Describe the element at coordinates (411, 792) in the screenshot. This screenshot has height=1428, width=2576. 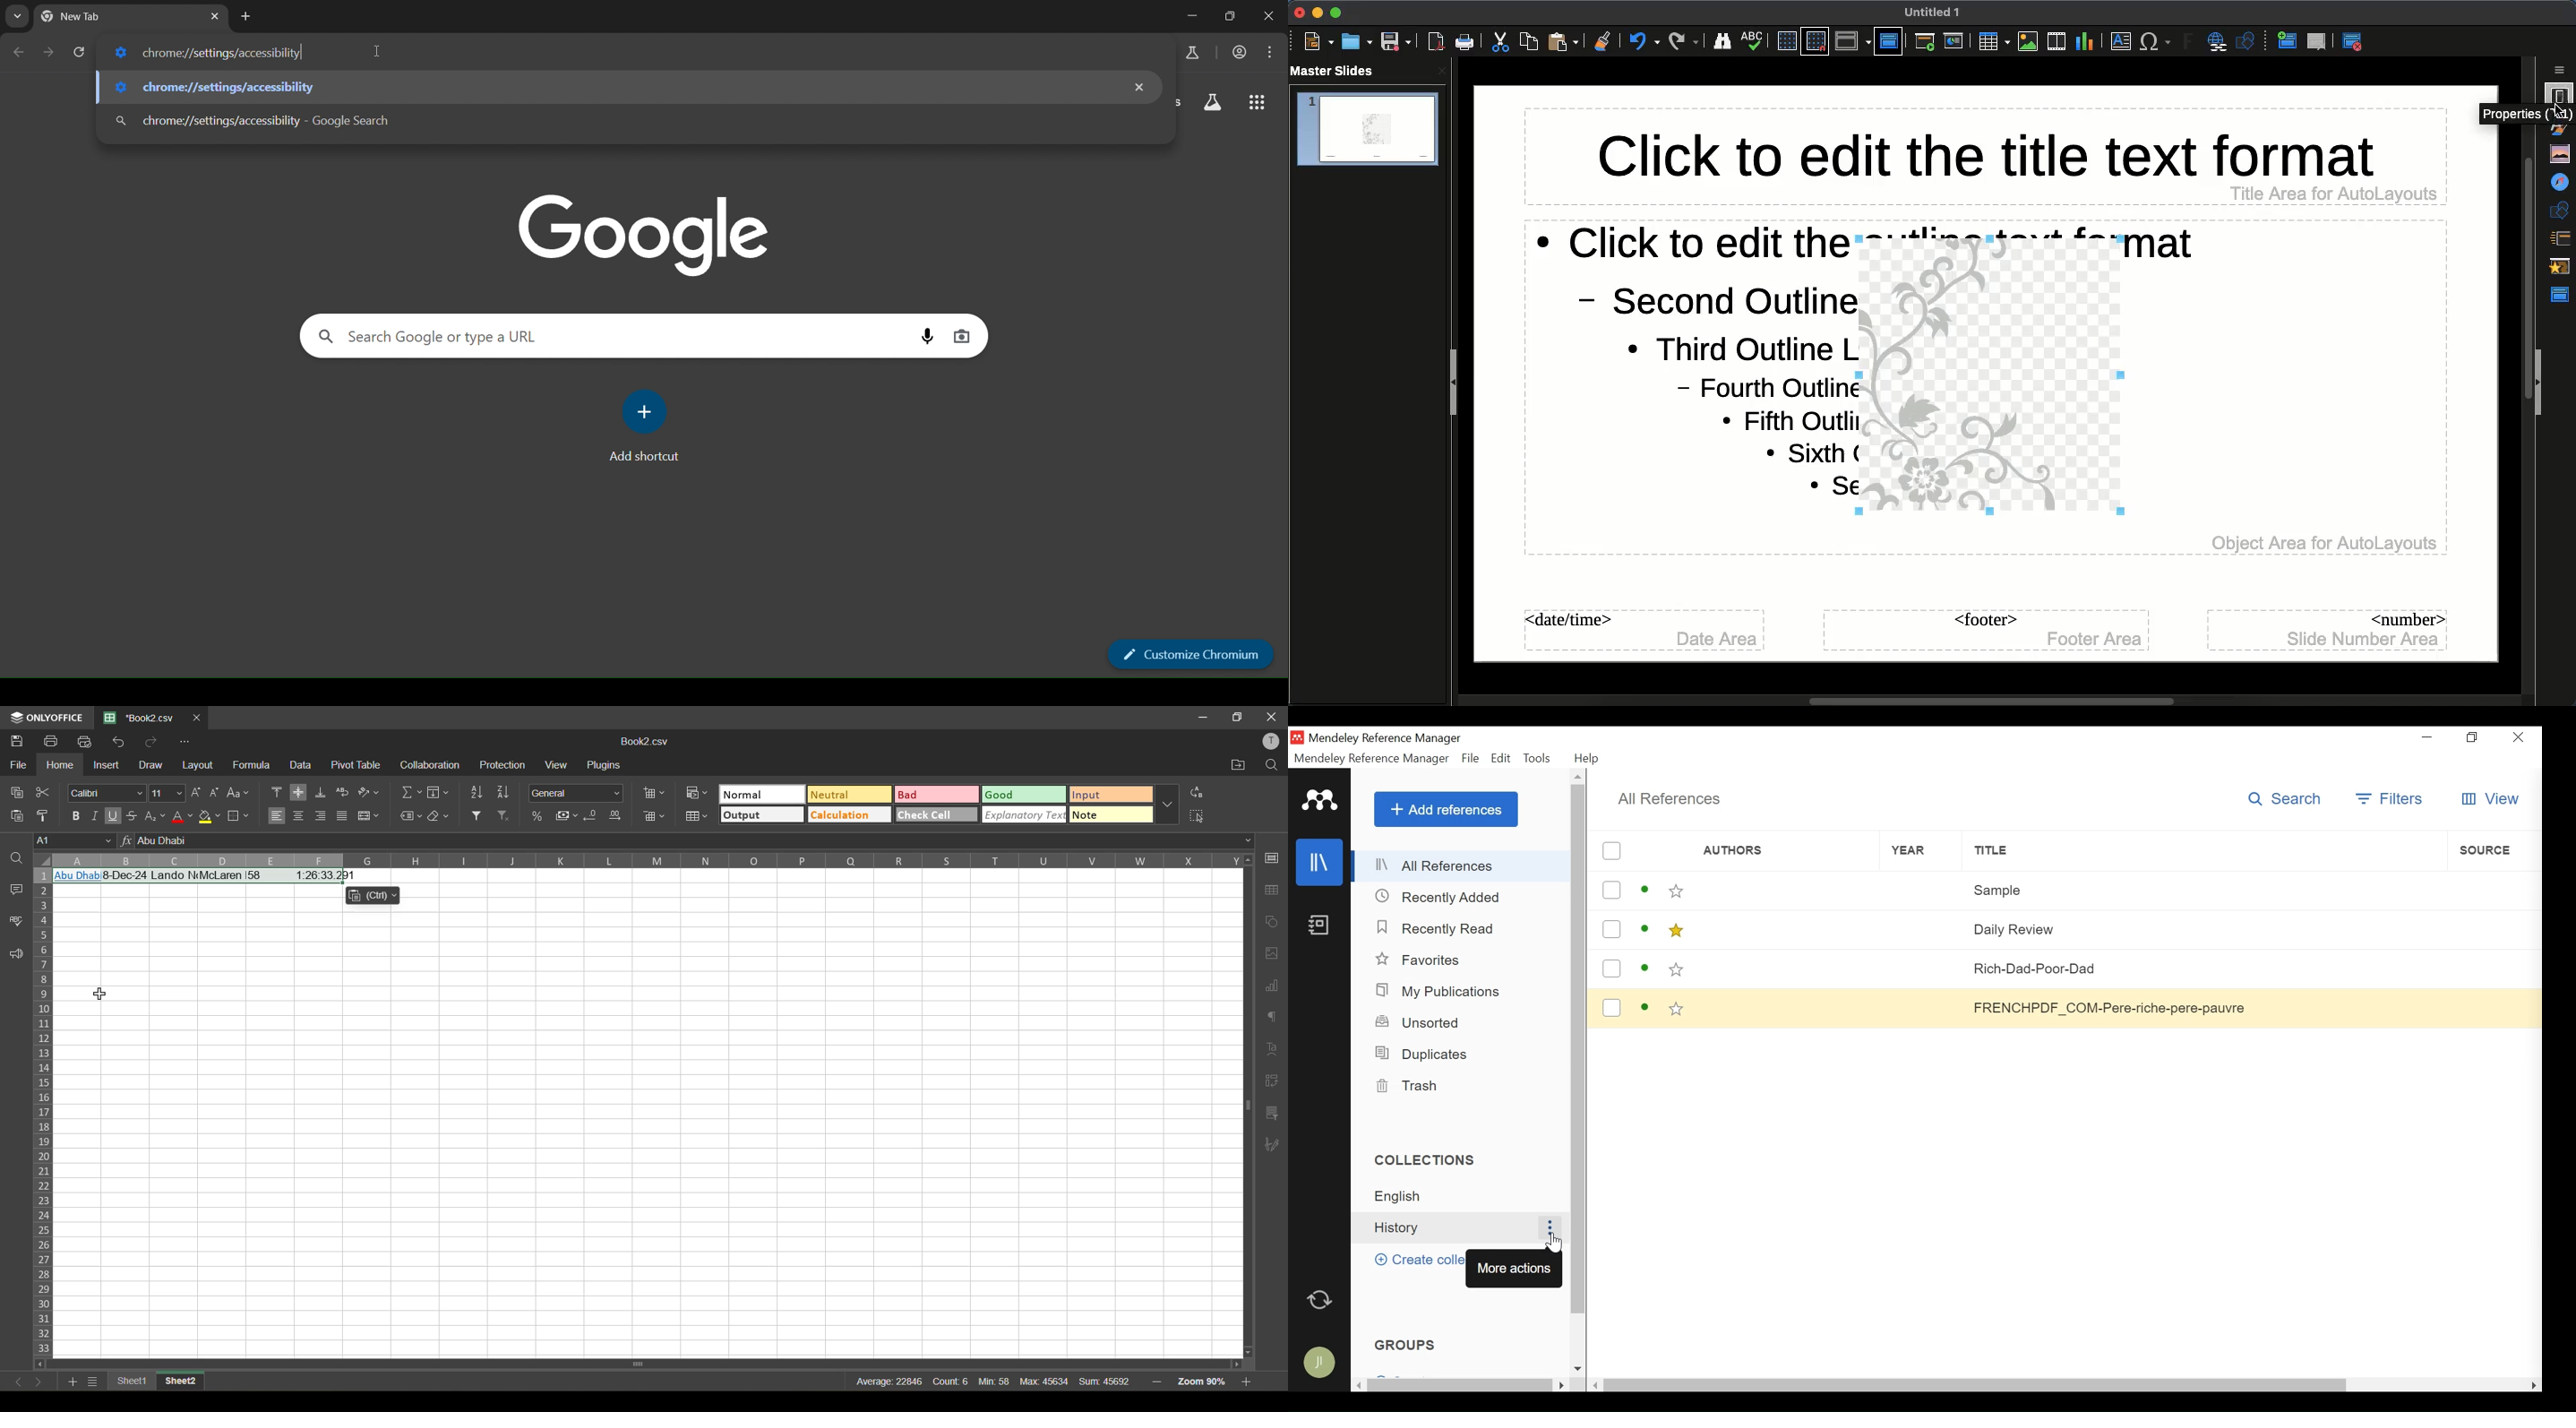
I see `summation` at that location.